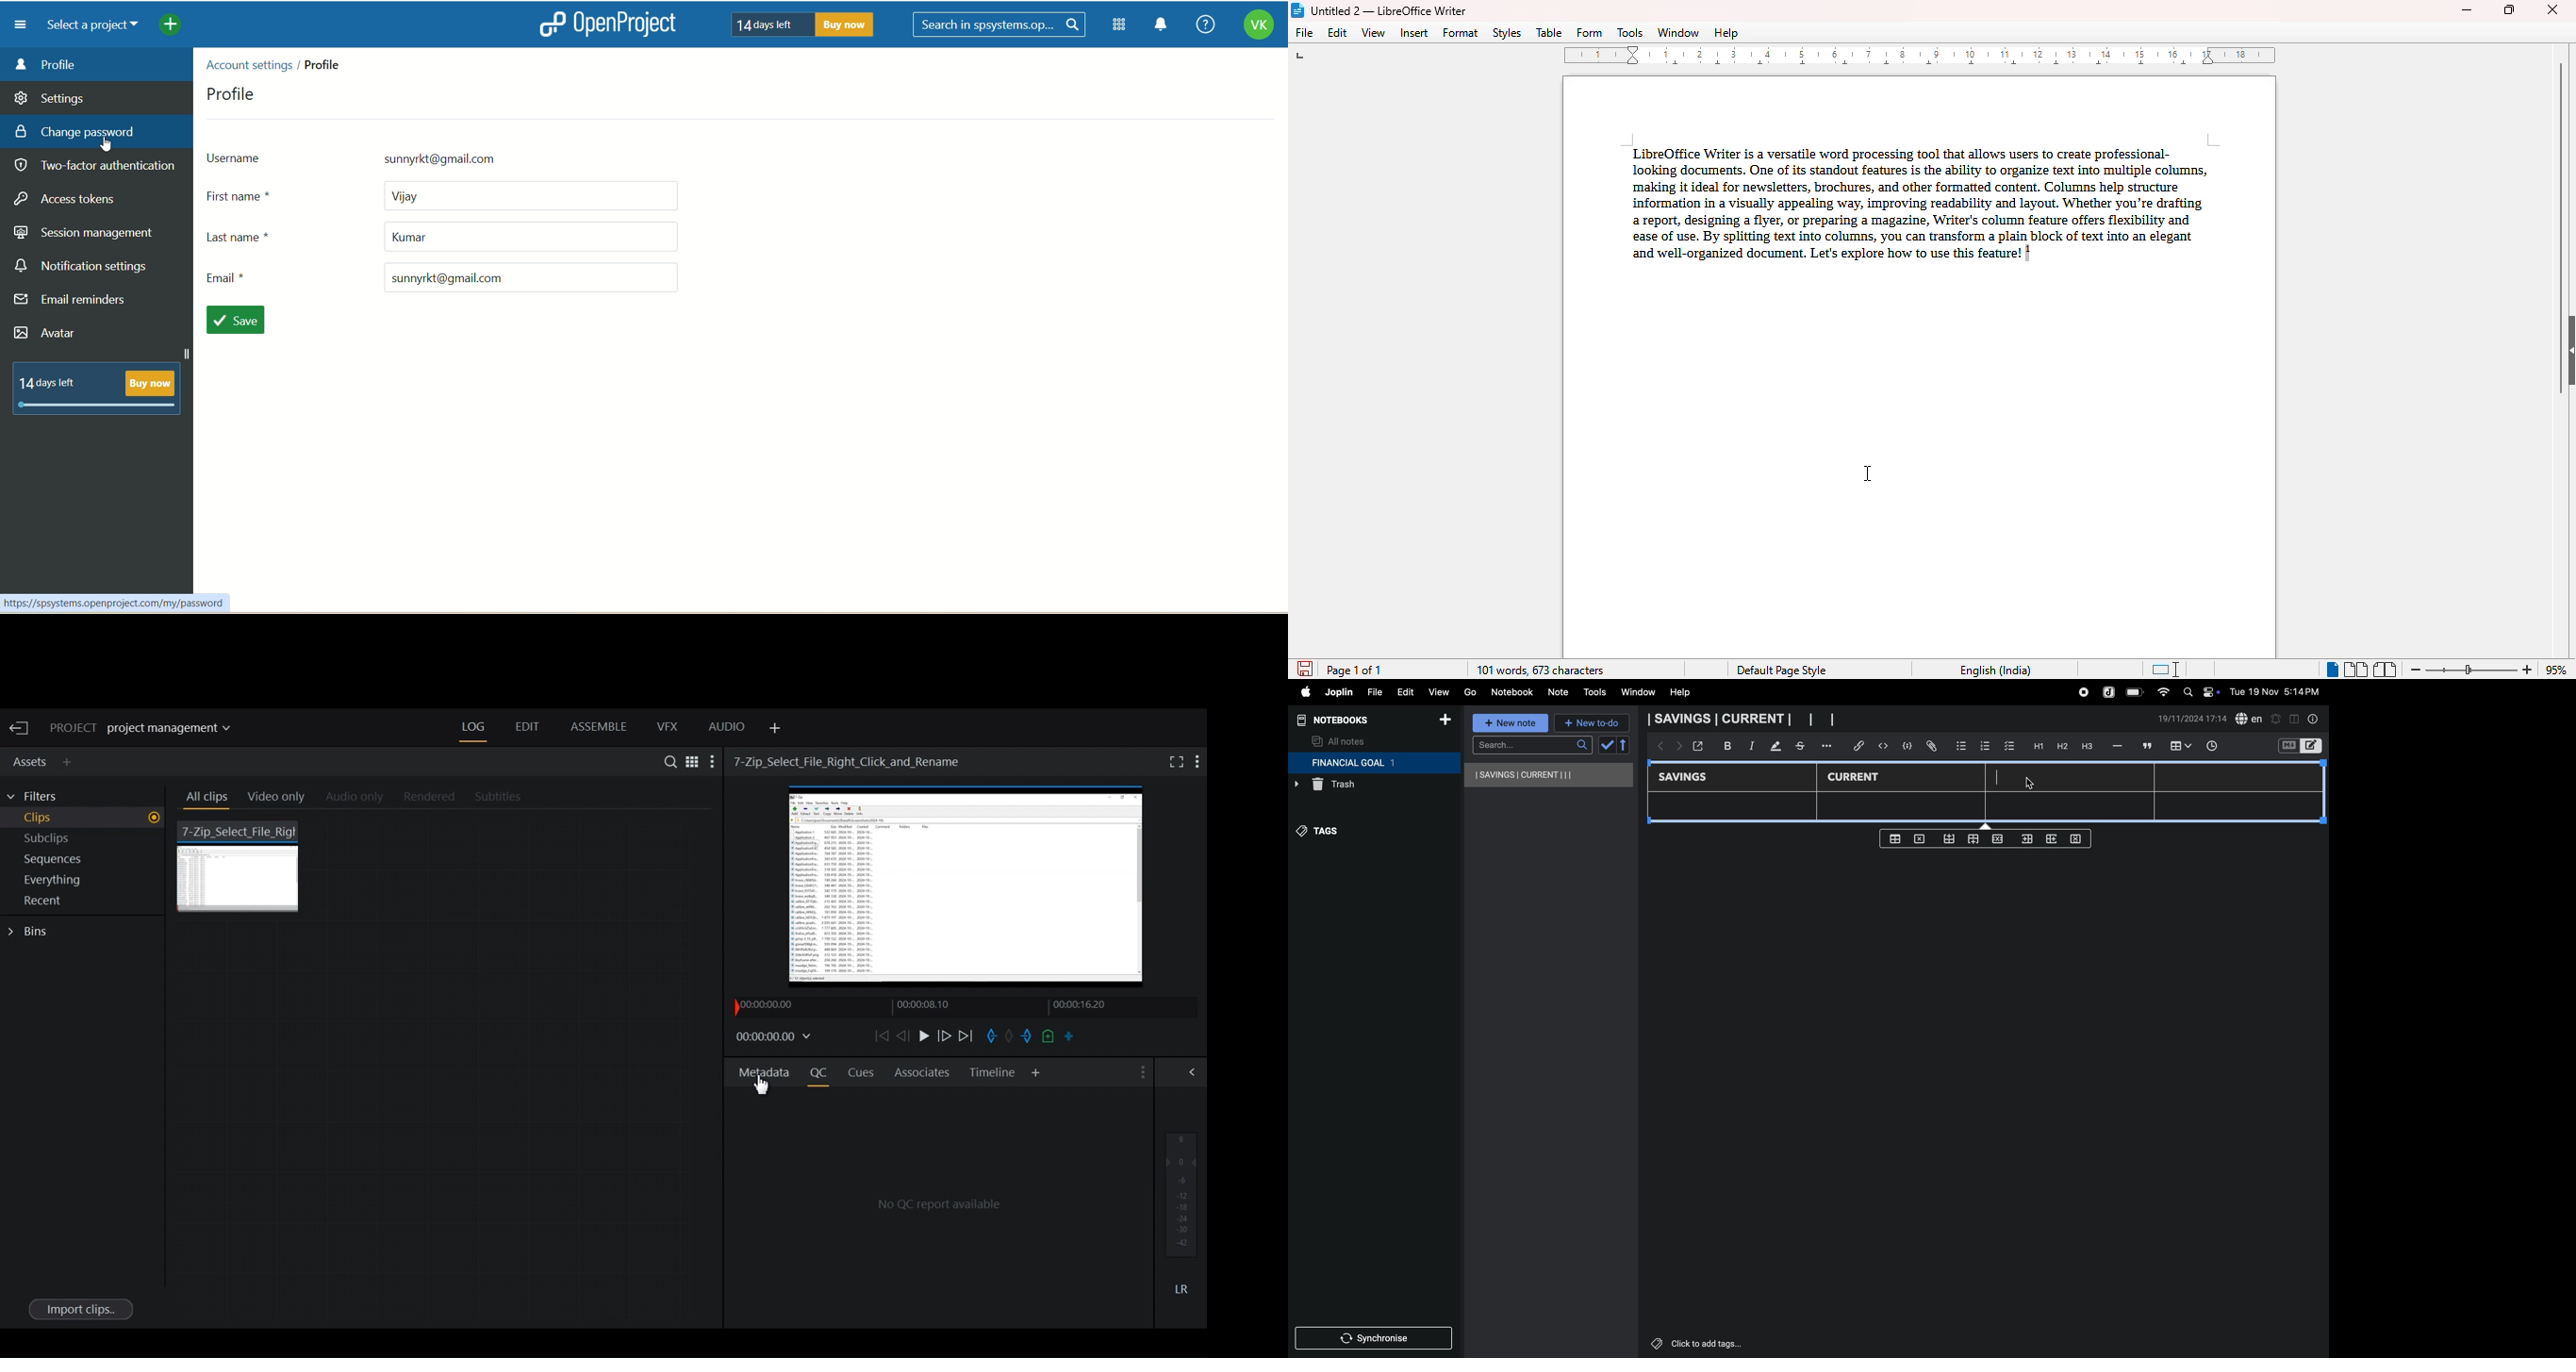 Image resolution: width=2576 pixels, height=1372 pixels. I want to click on cursor, so click(111, 149).